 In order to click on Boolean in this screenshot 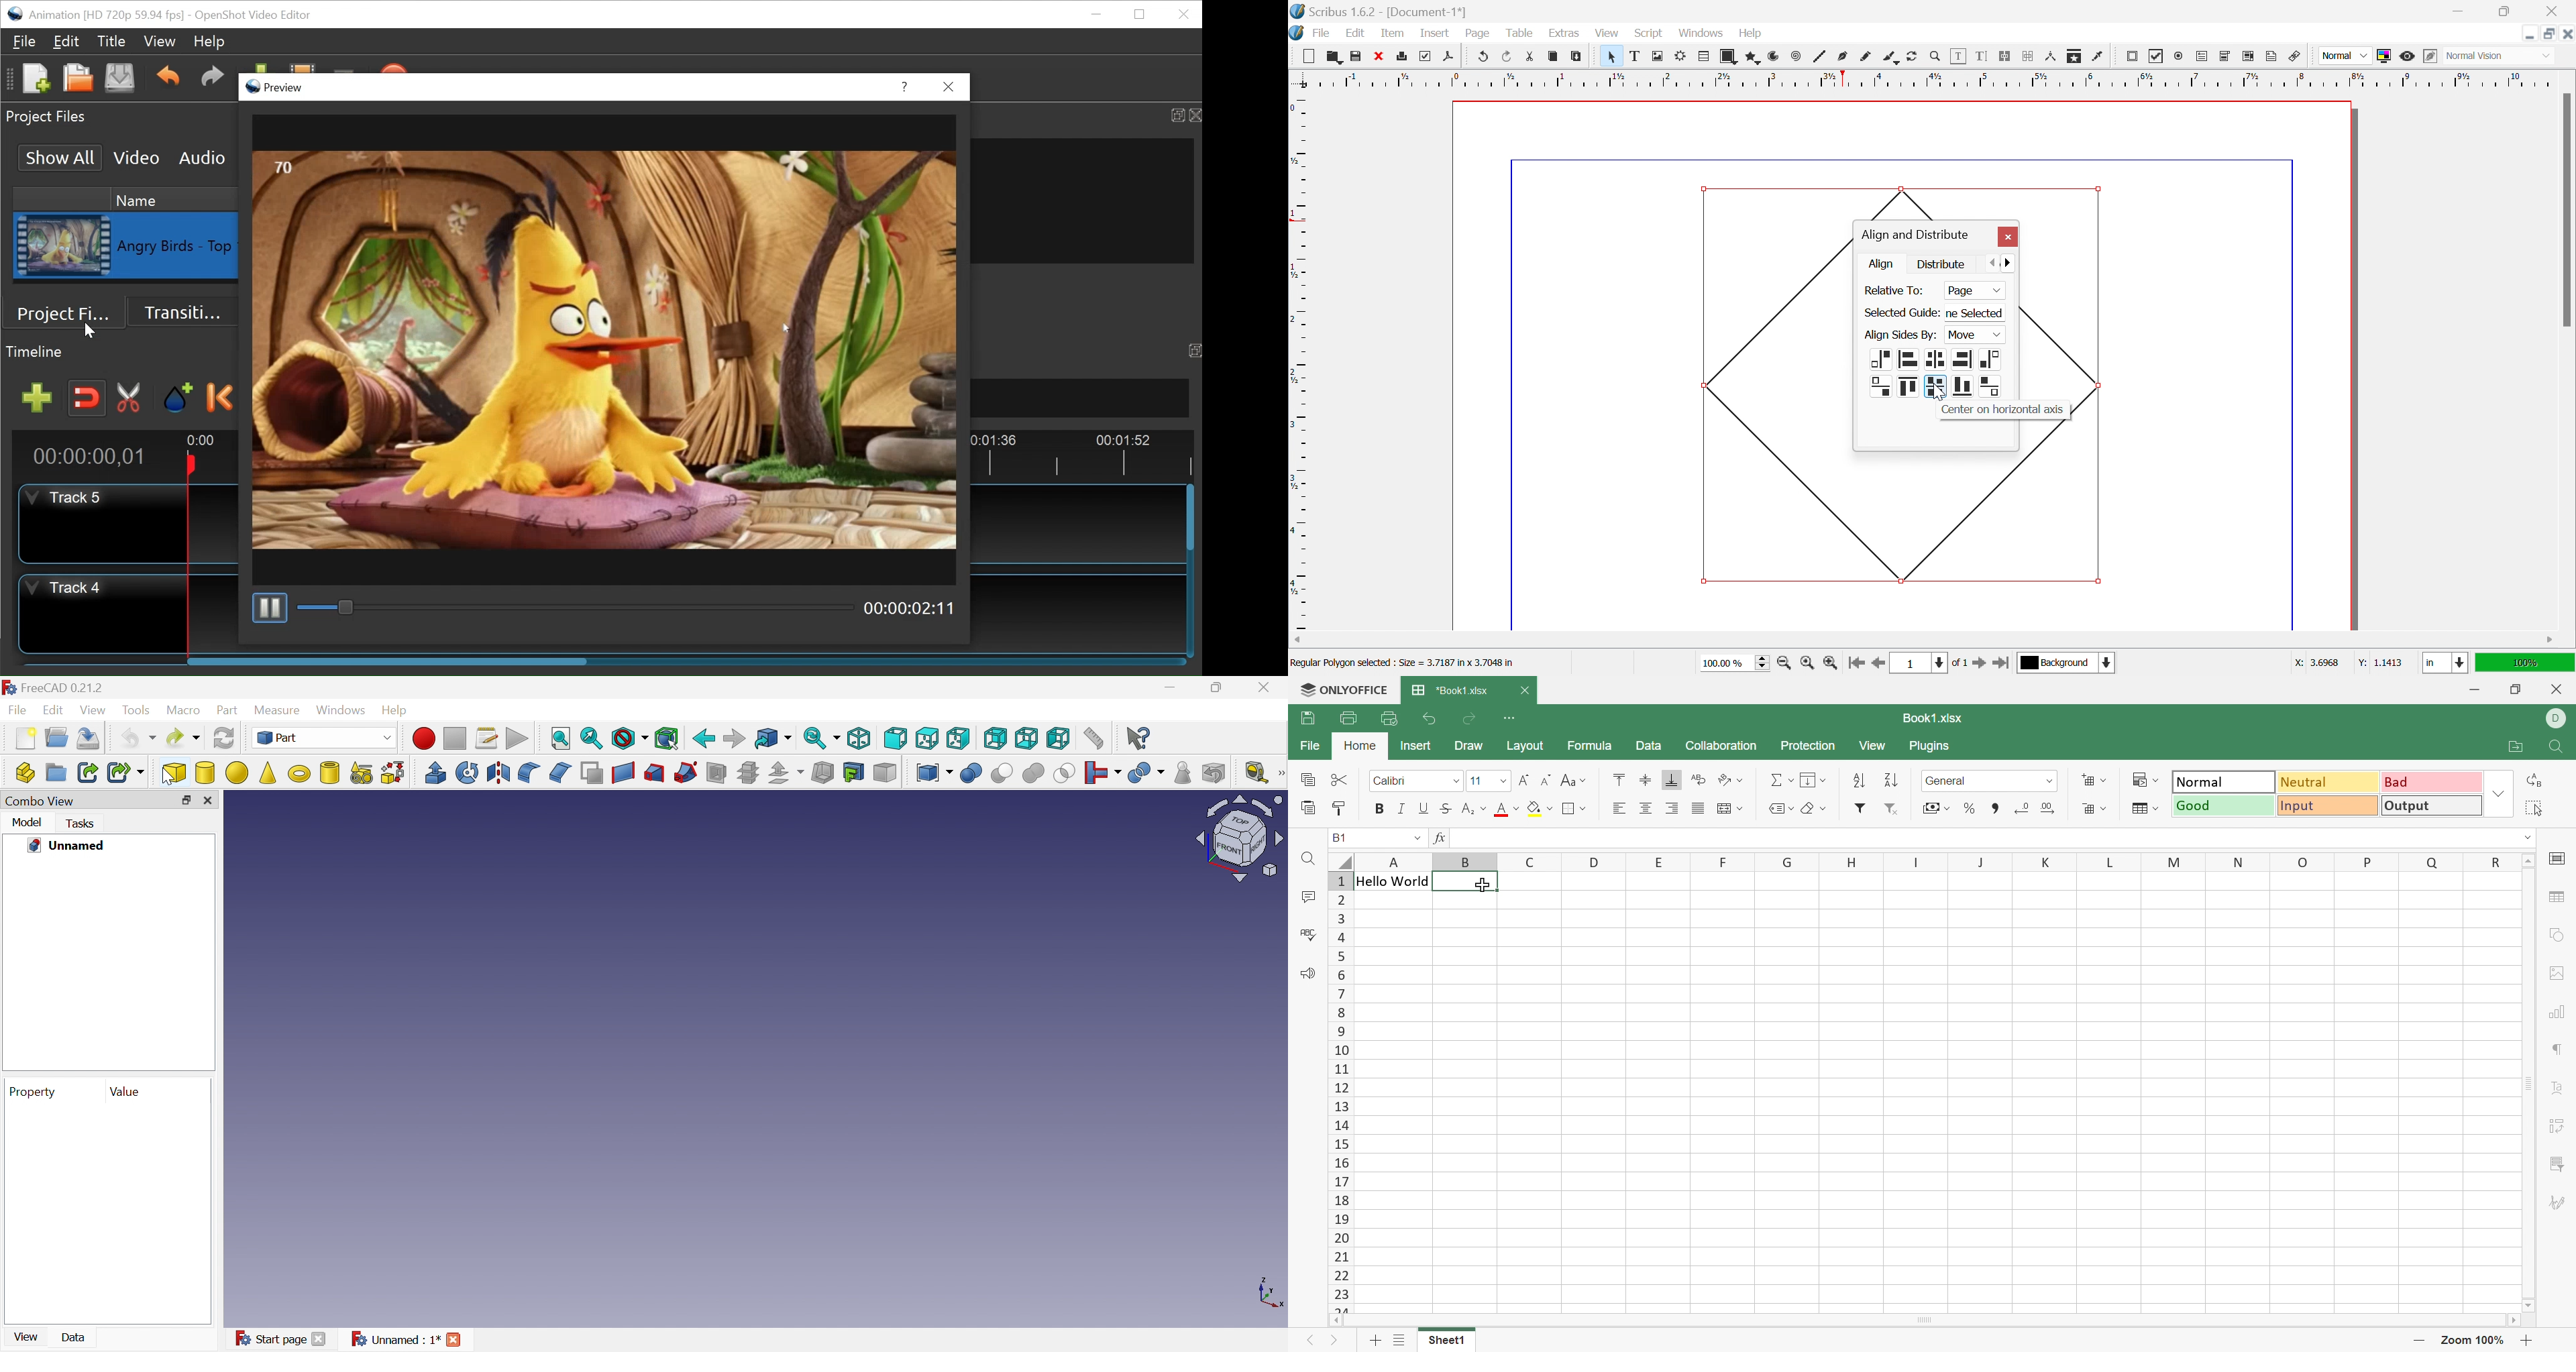, I will do `click(969, 774)`.